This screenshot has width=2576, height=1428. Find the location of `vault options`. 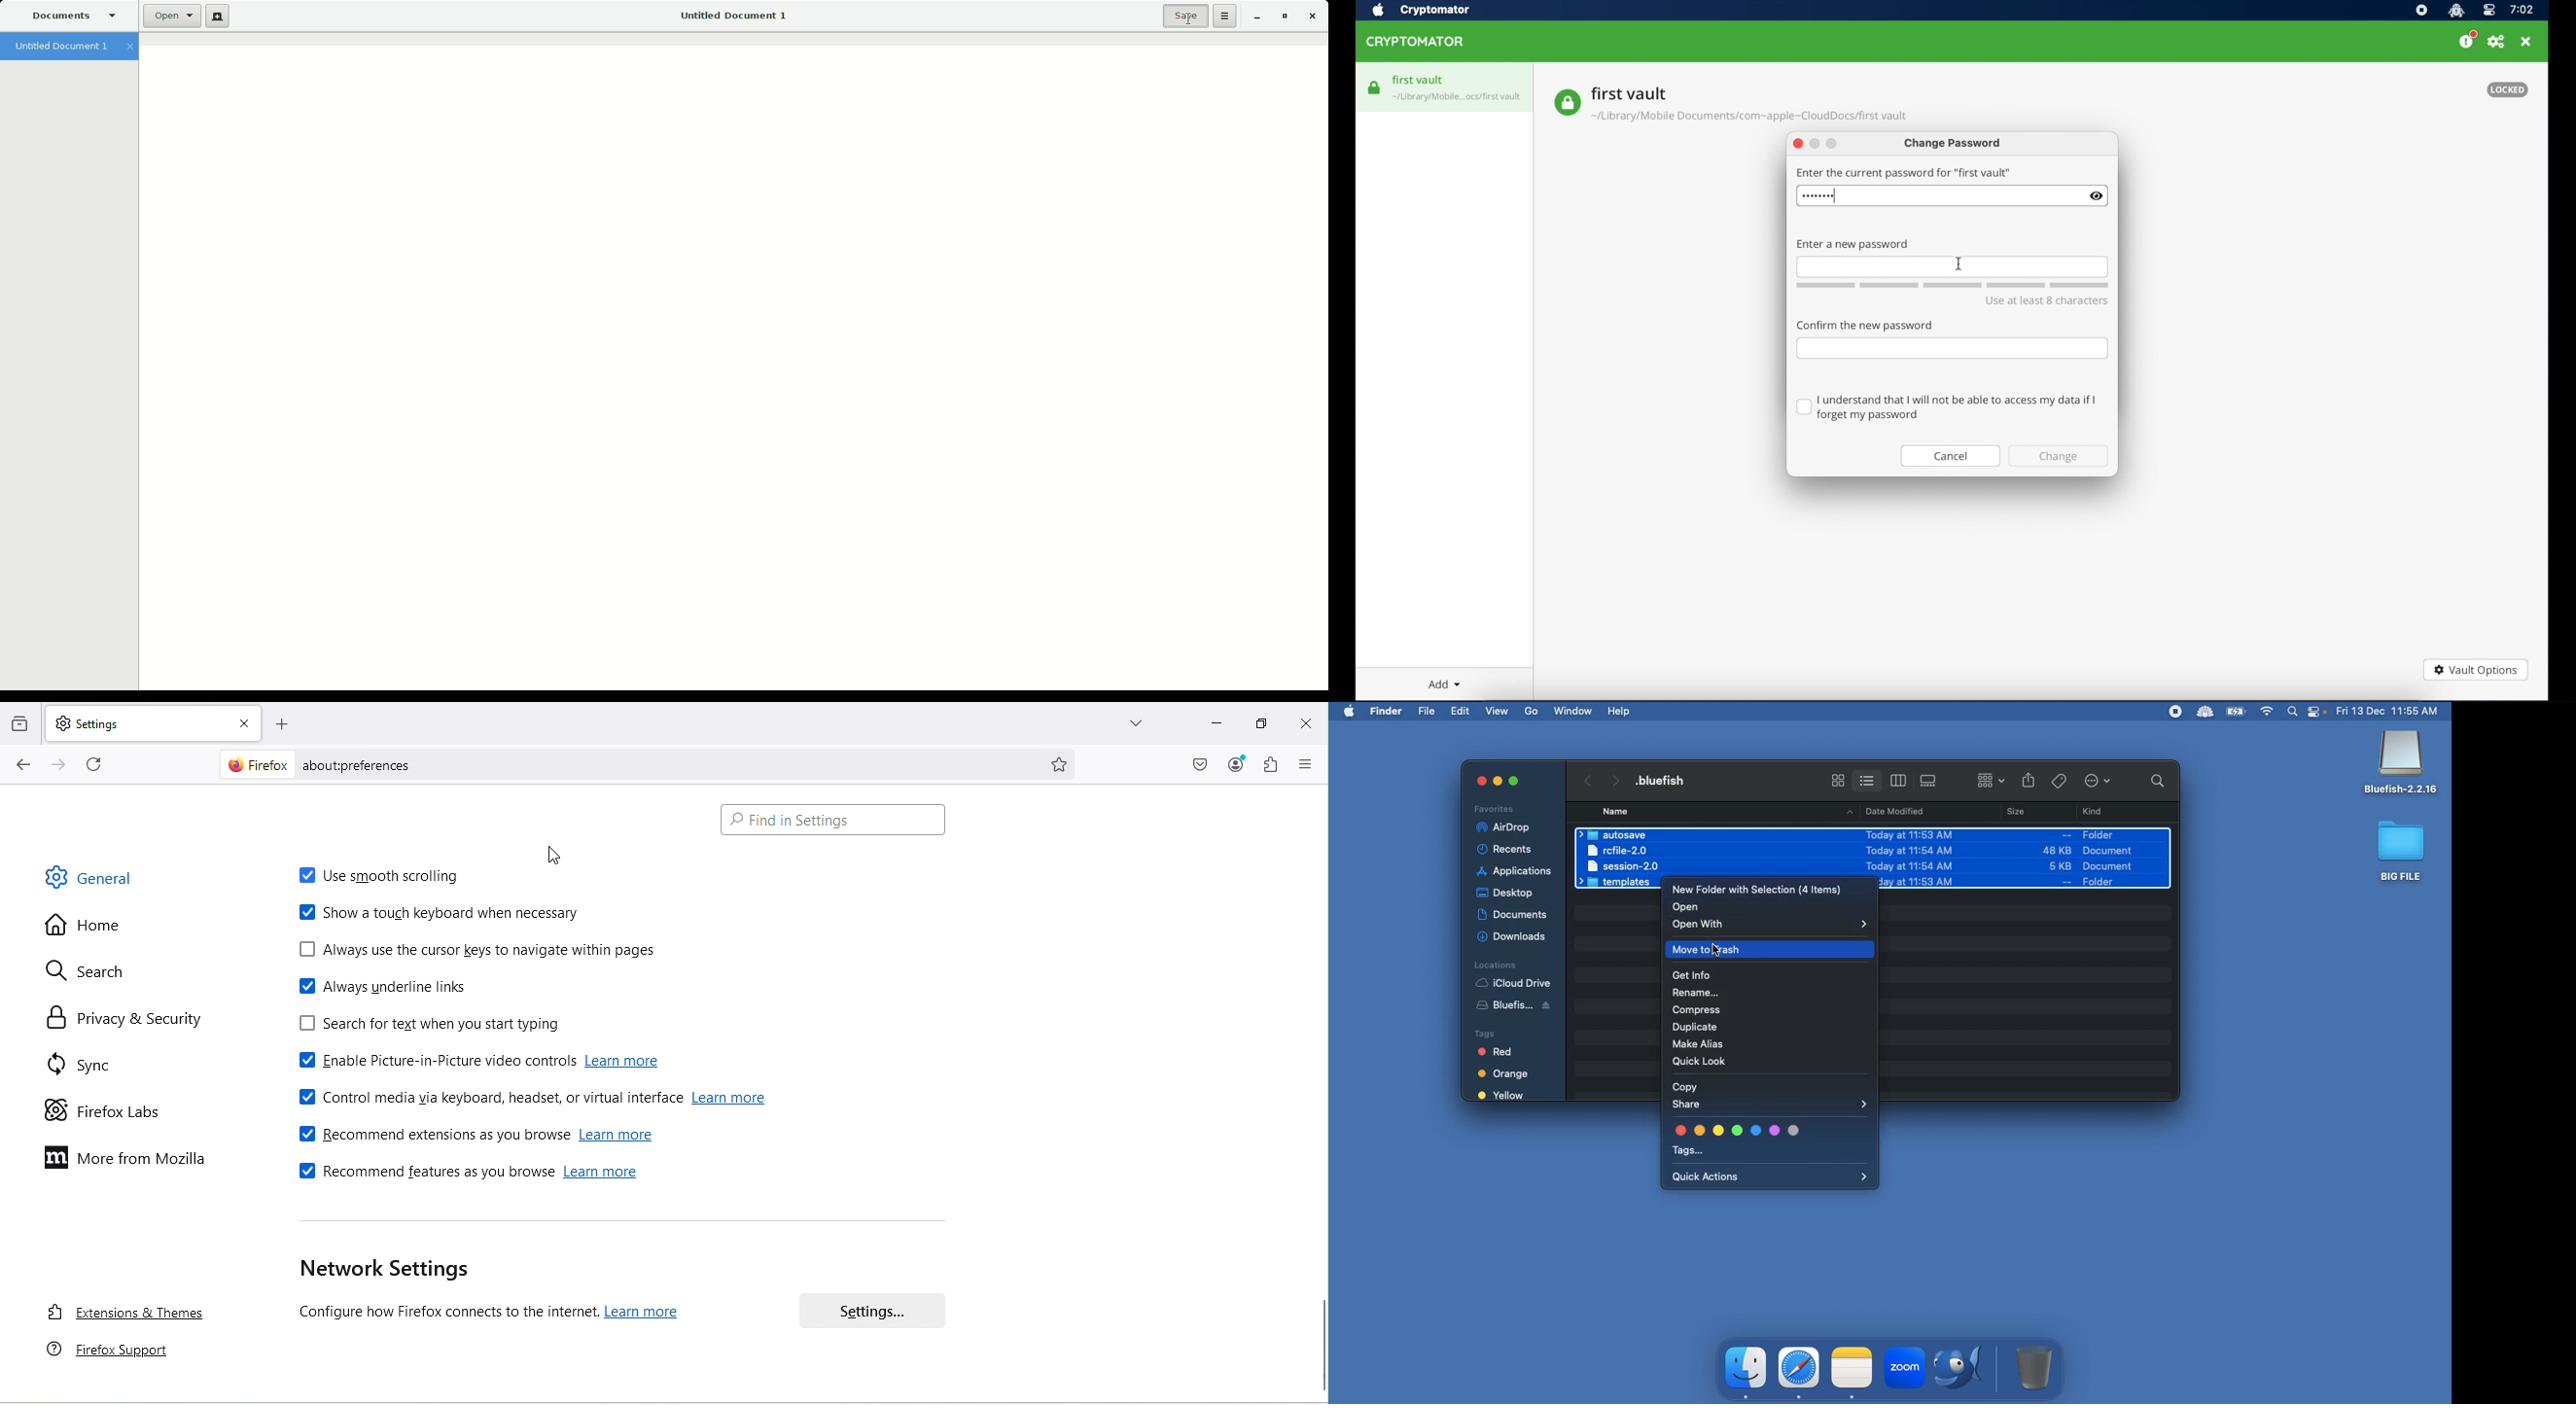

vault options is located at coordinates (2476, 671).